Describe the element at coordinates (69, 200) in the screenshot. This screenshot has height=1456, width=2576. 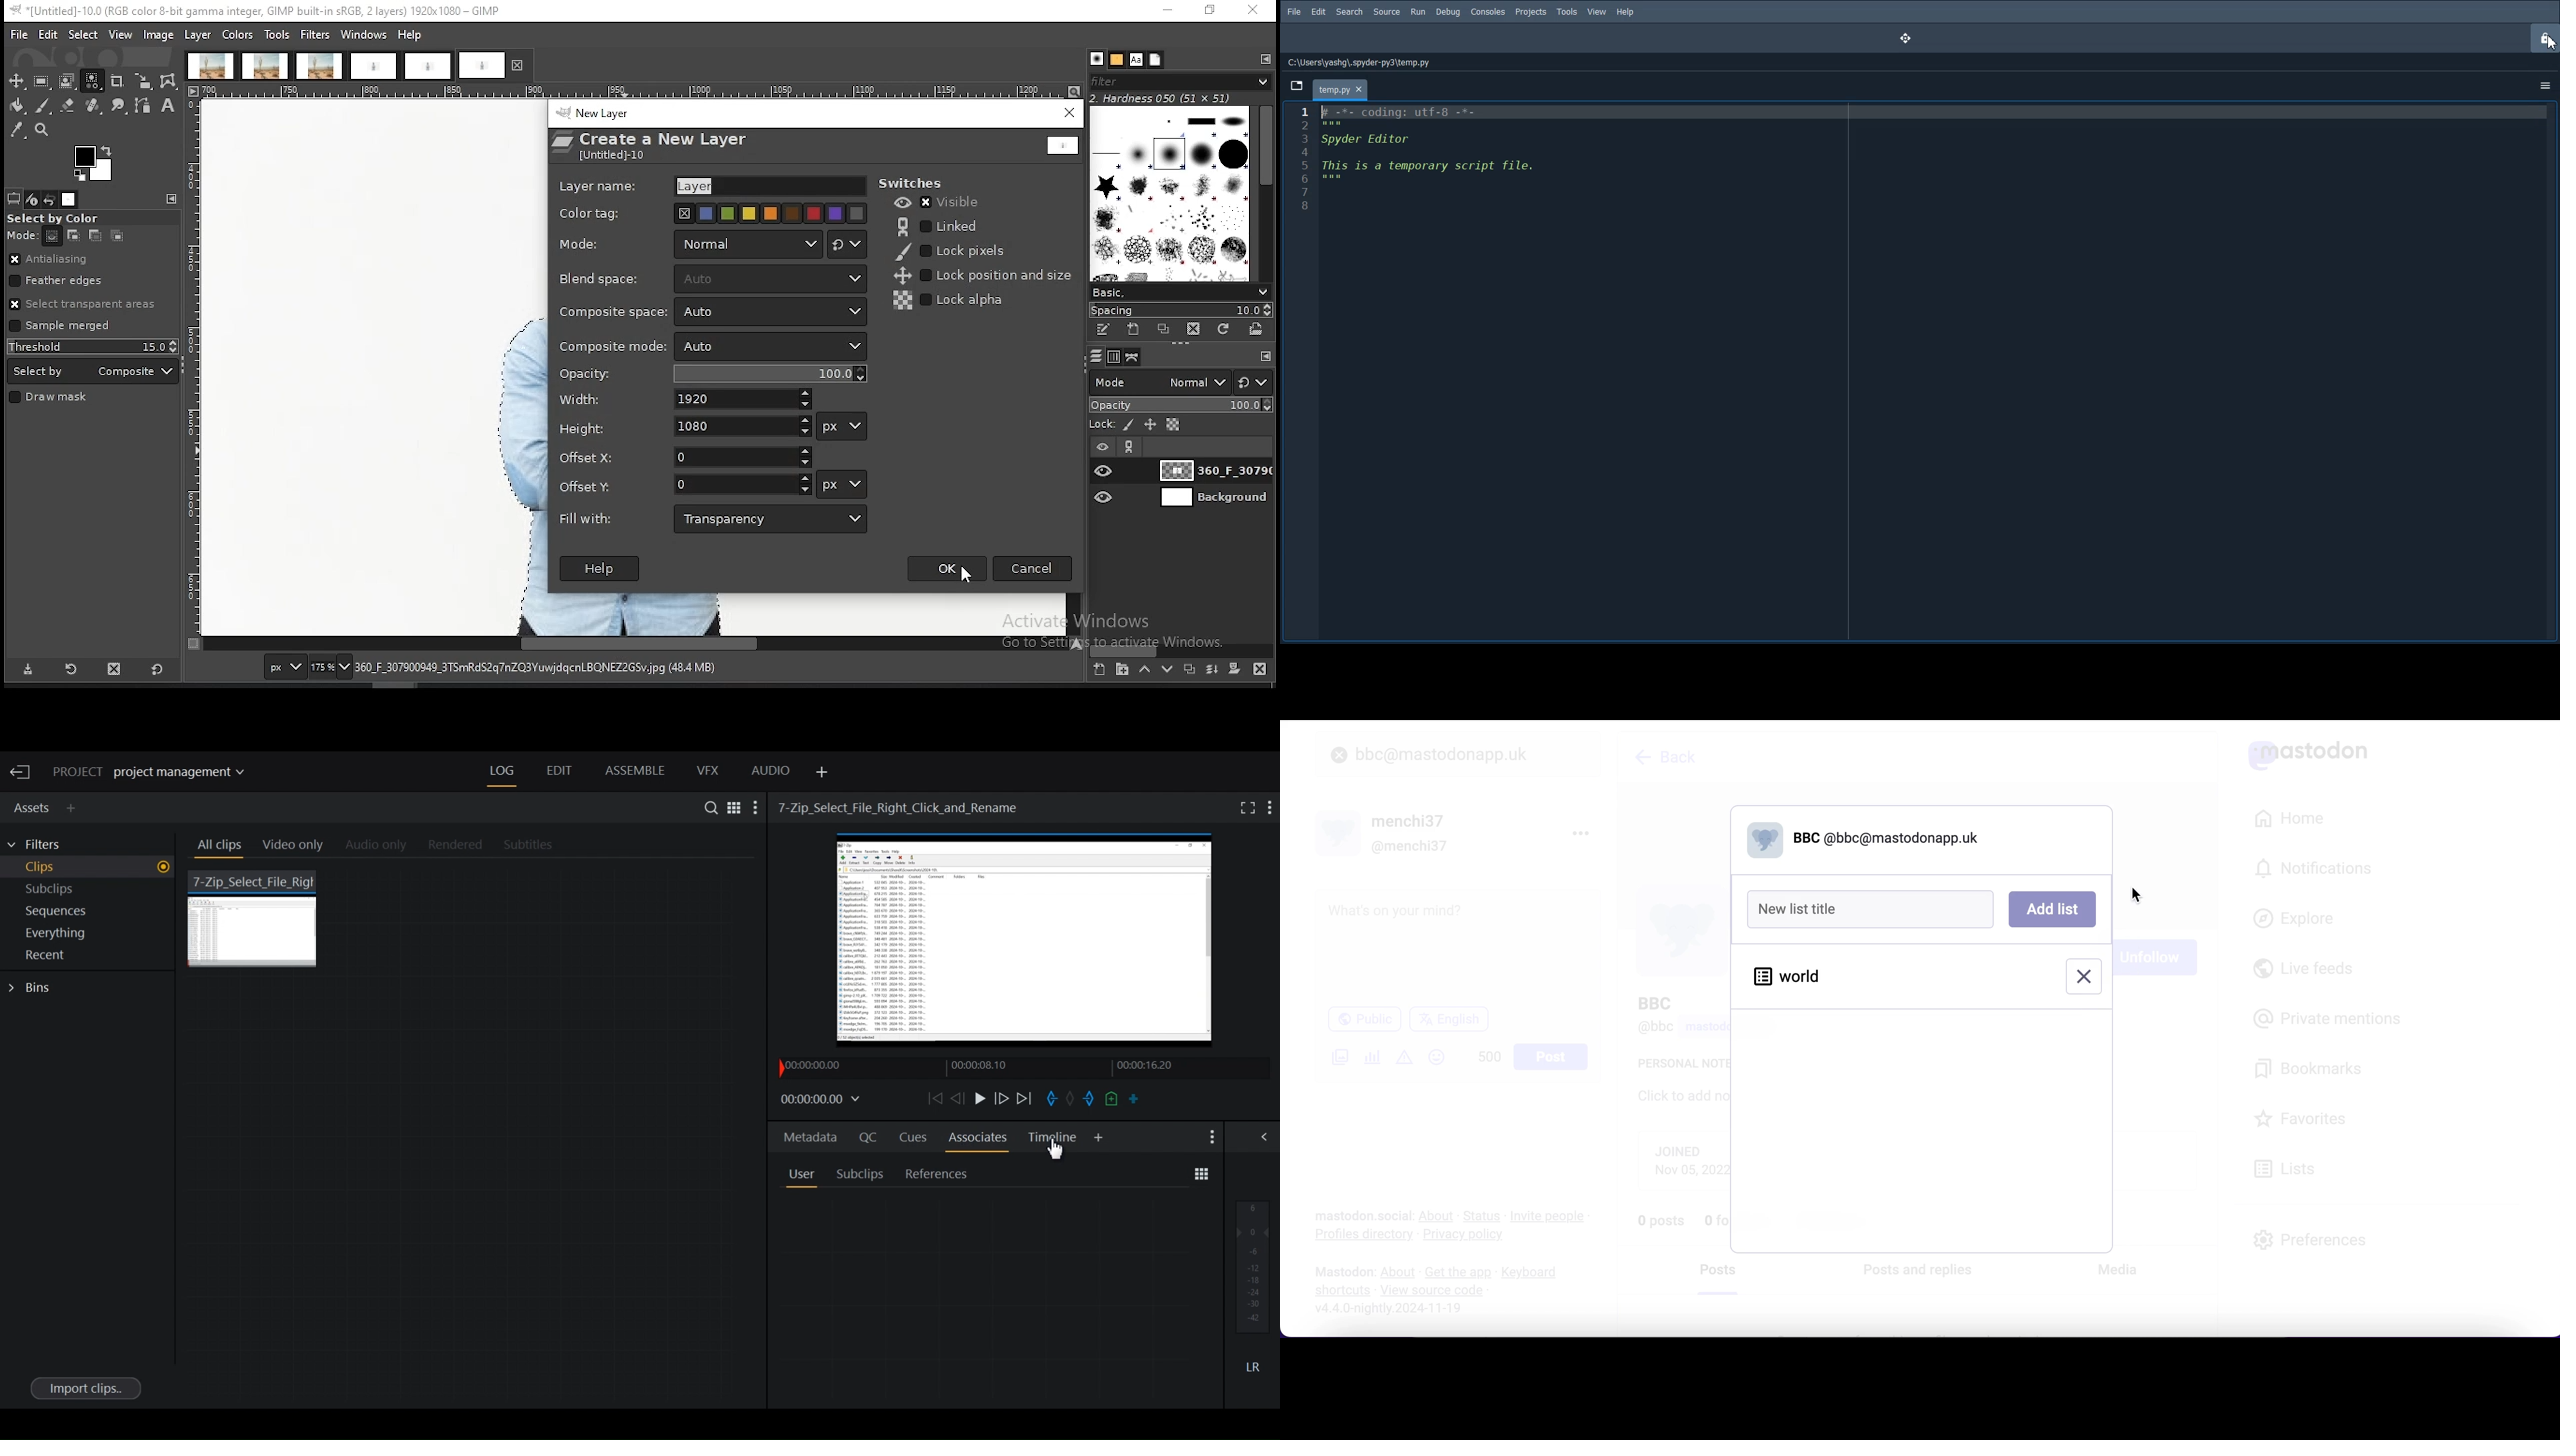
I see `images` at that location.